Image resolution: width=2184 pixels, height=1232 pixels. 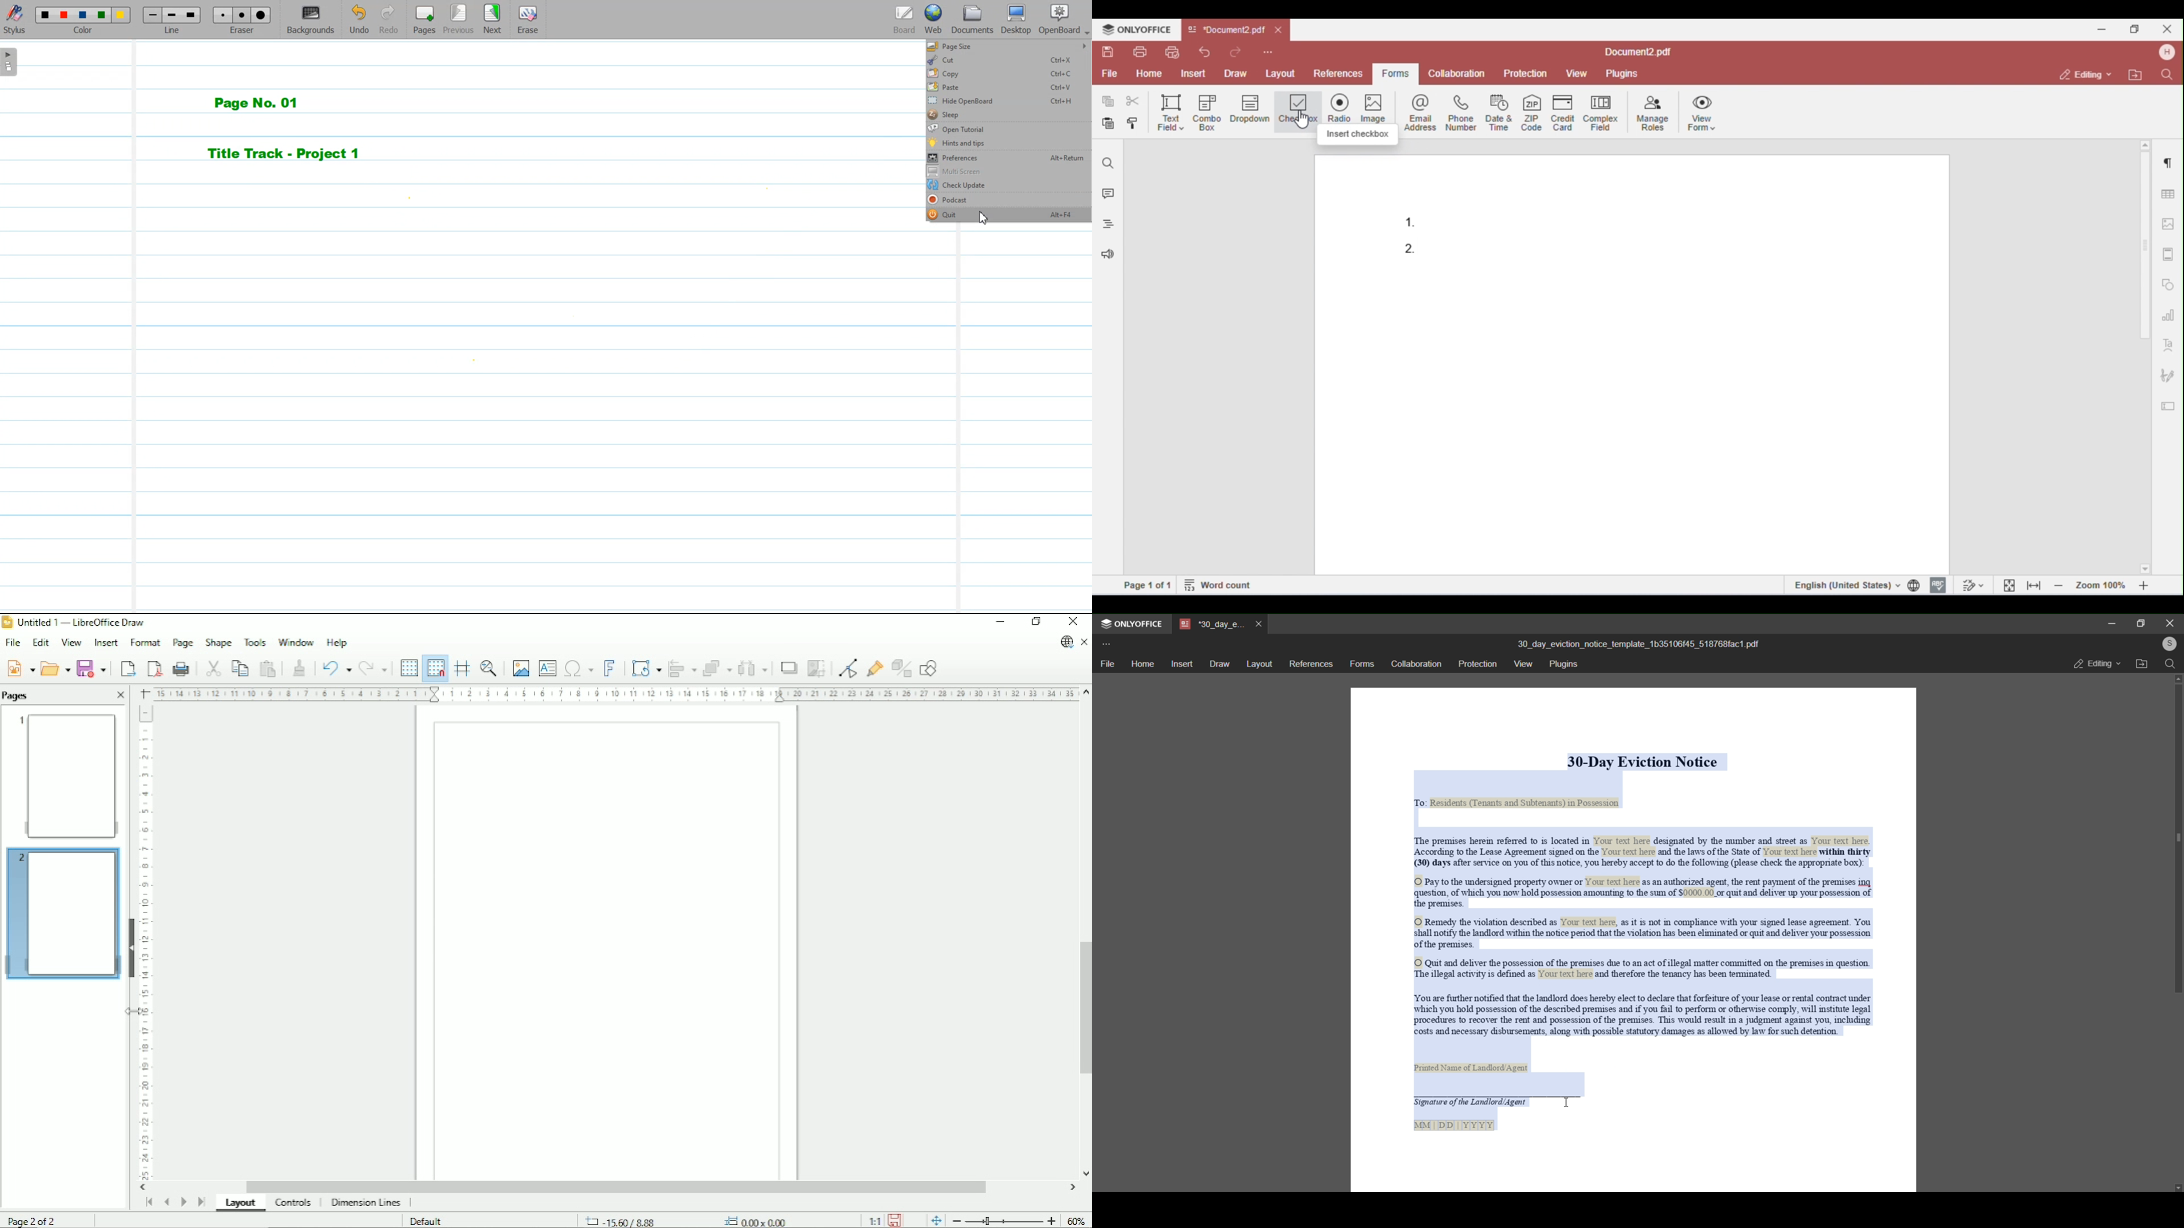 I want to click on Save, so click(x=896, y=1219).